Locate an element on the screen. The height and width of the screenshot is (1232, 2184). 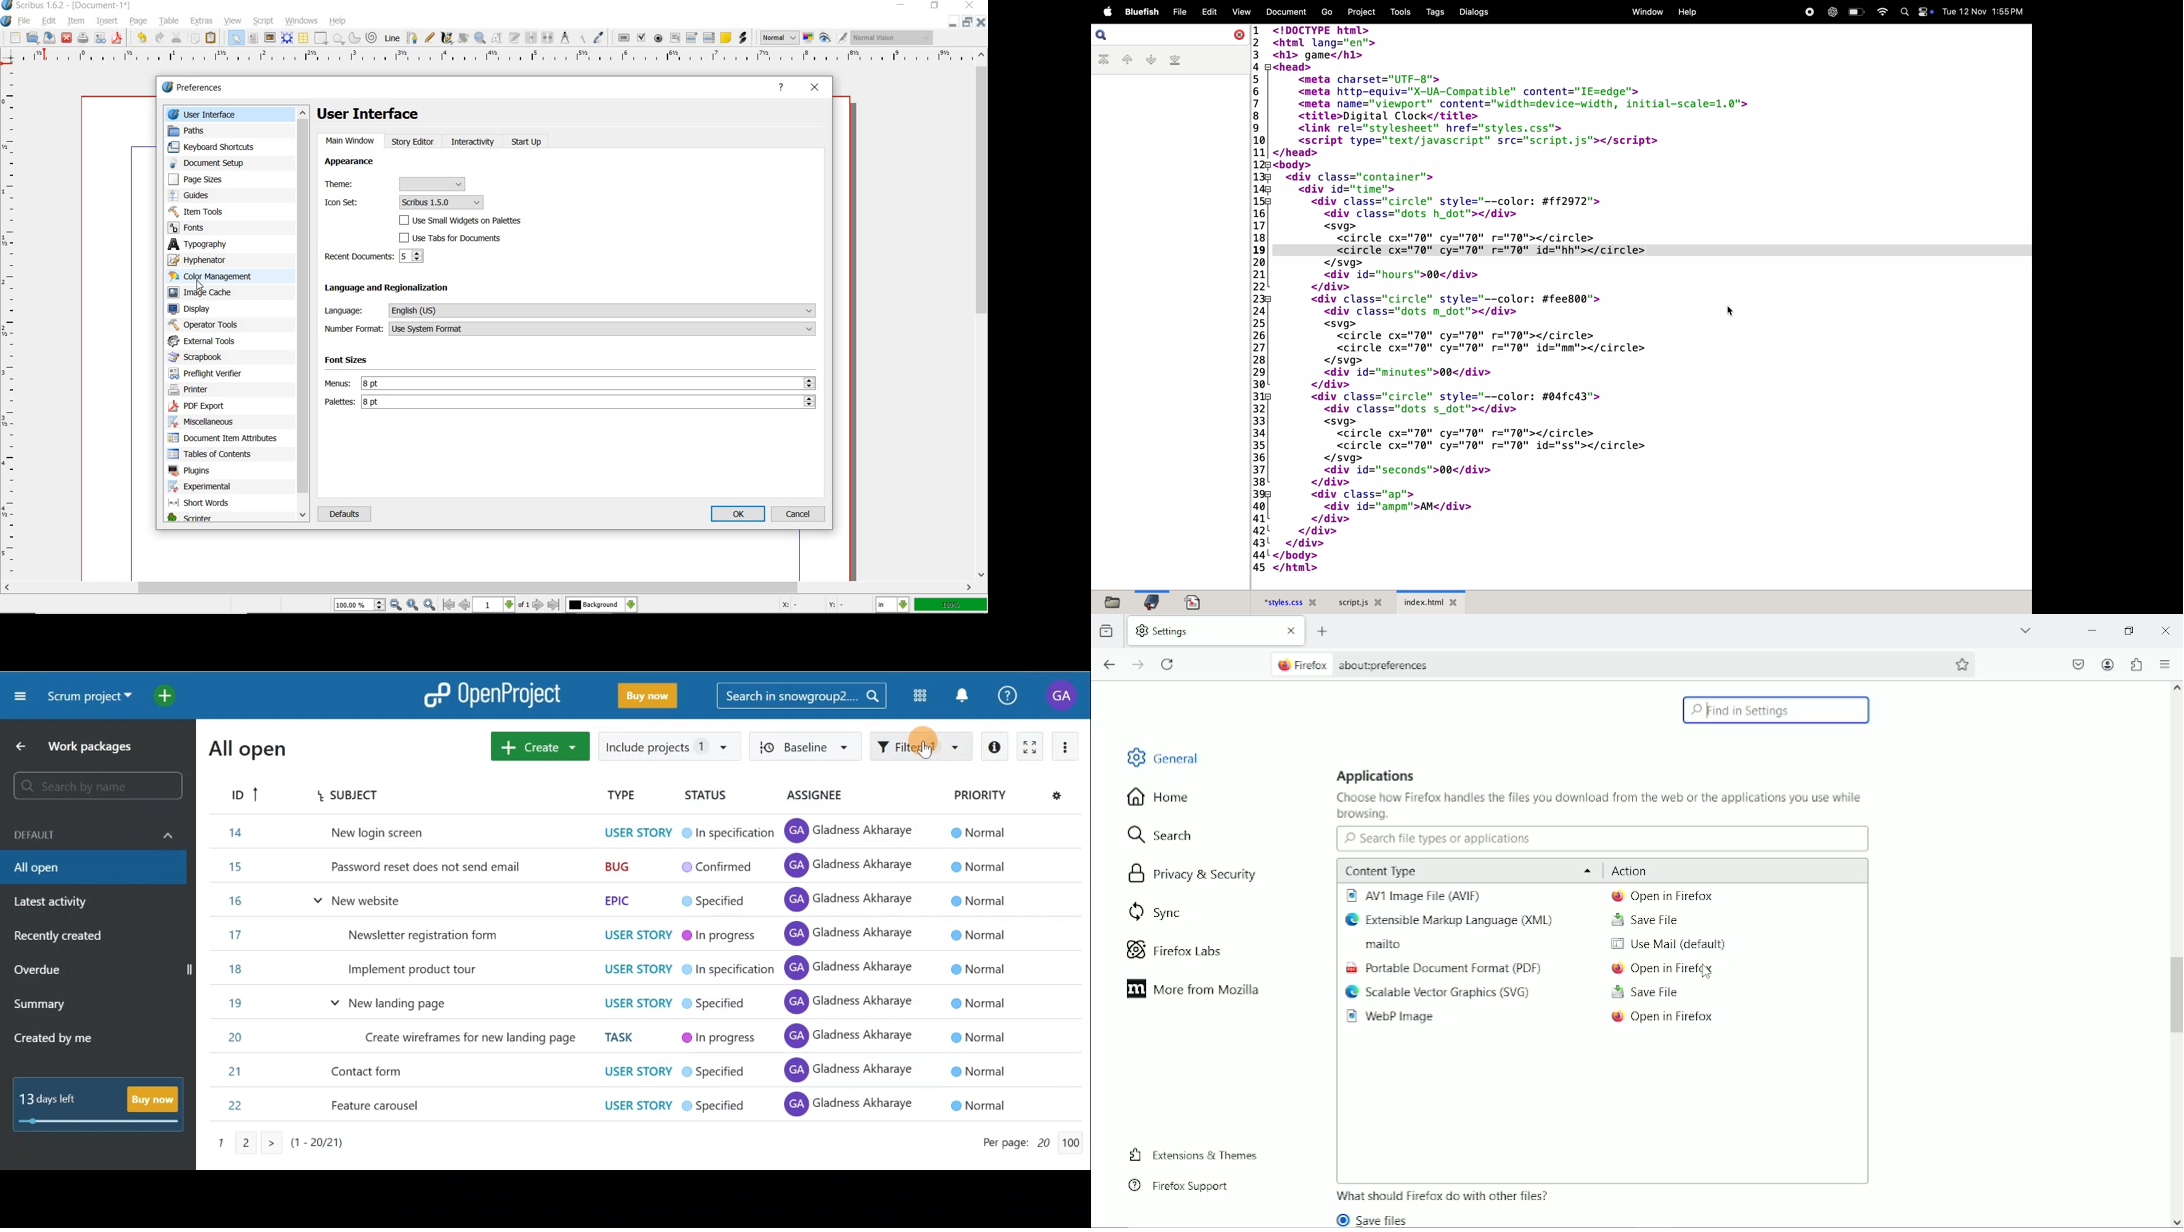
print is located at coordinates (82, 38).